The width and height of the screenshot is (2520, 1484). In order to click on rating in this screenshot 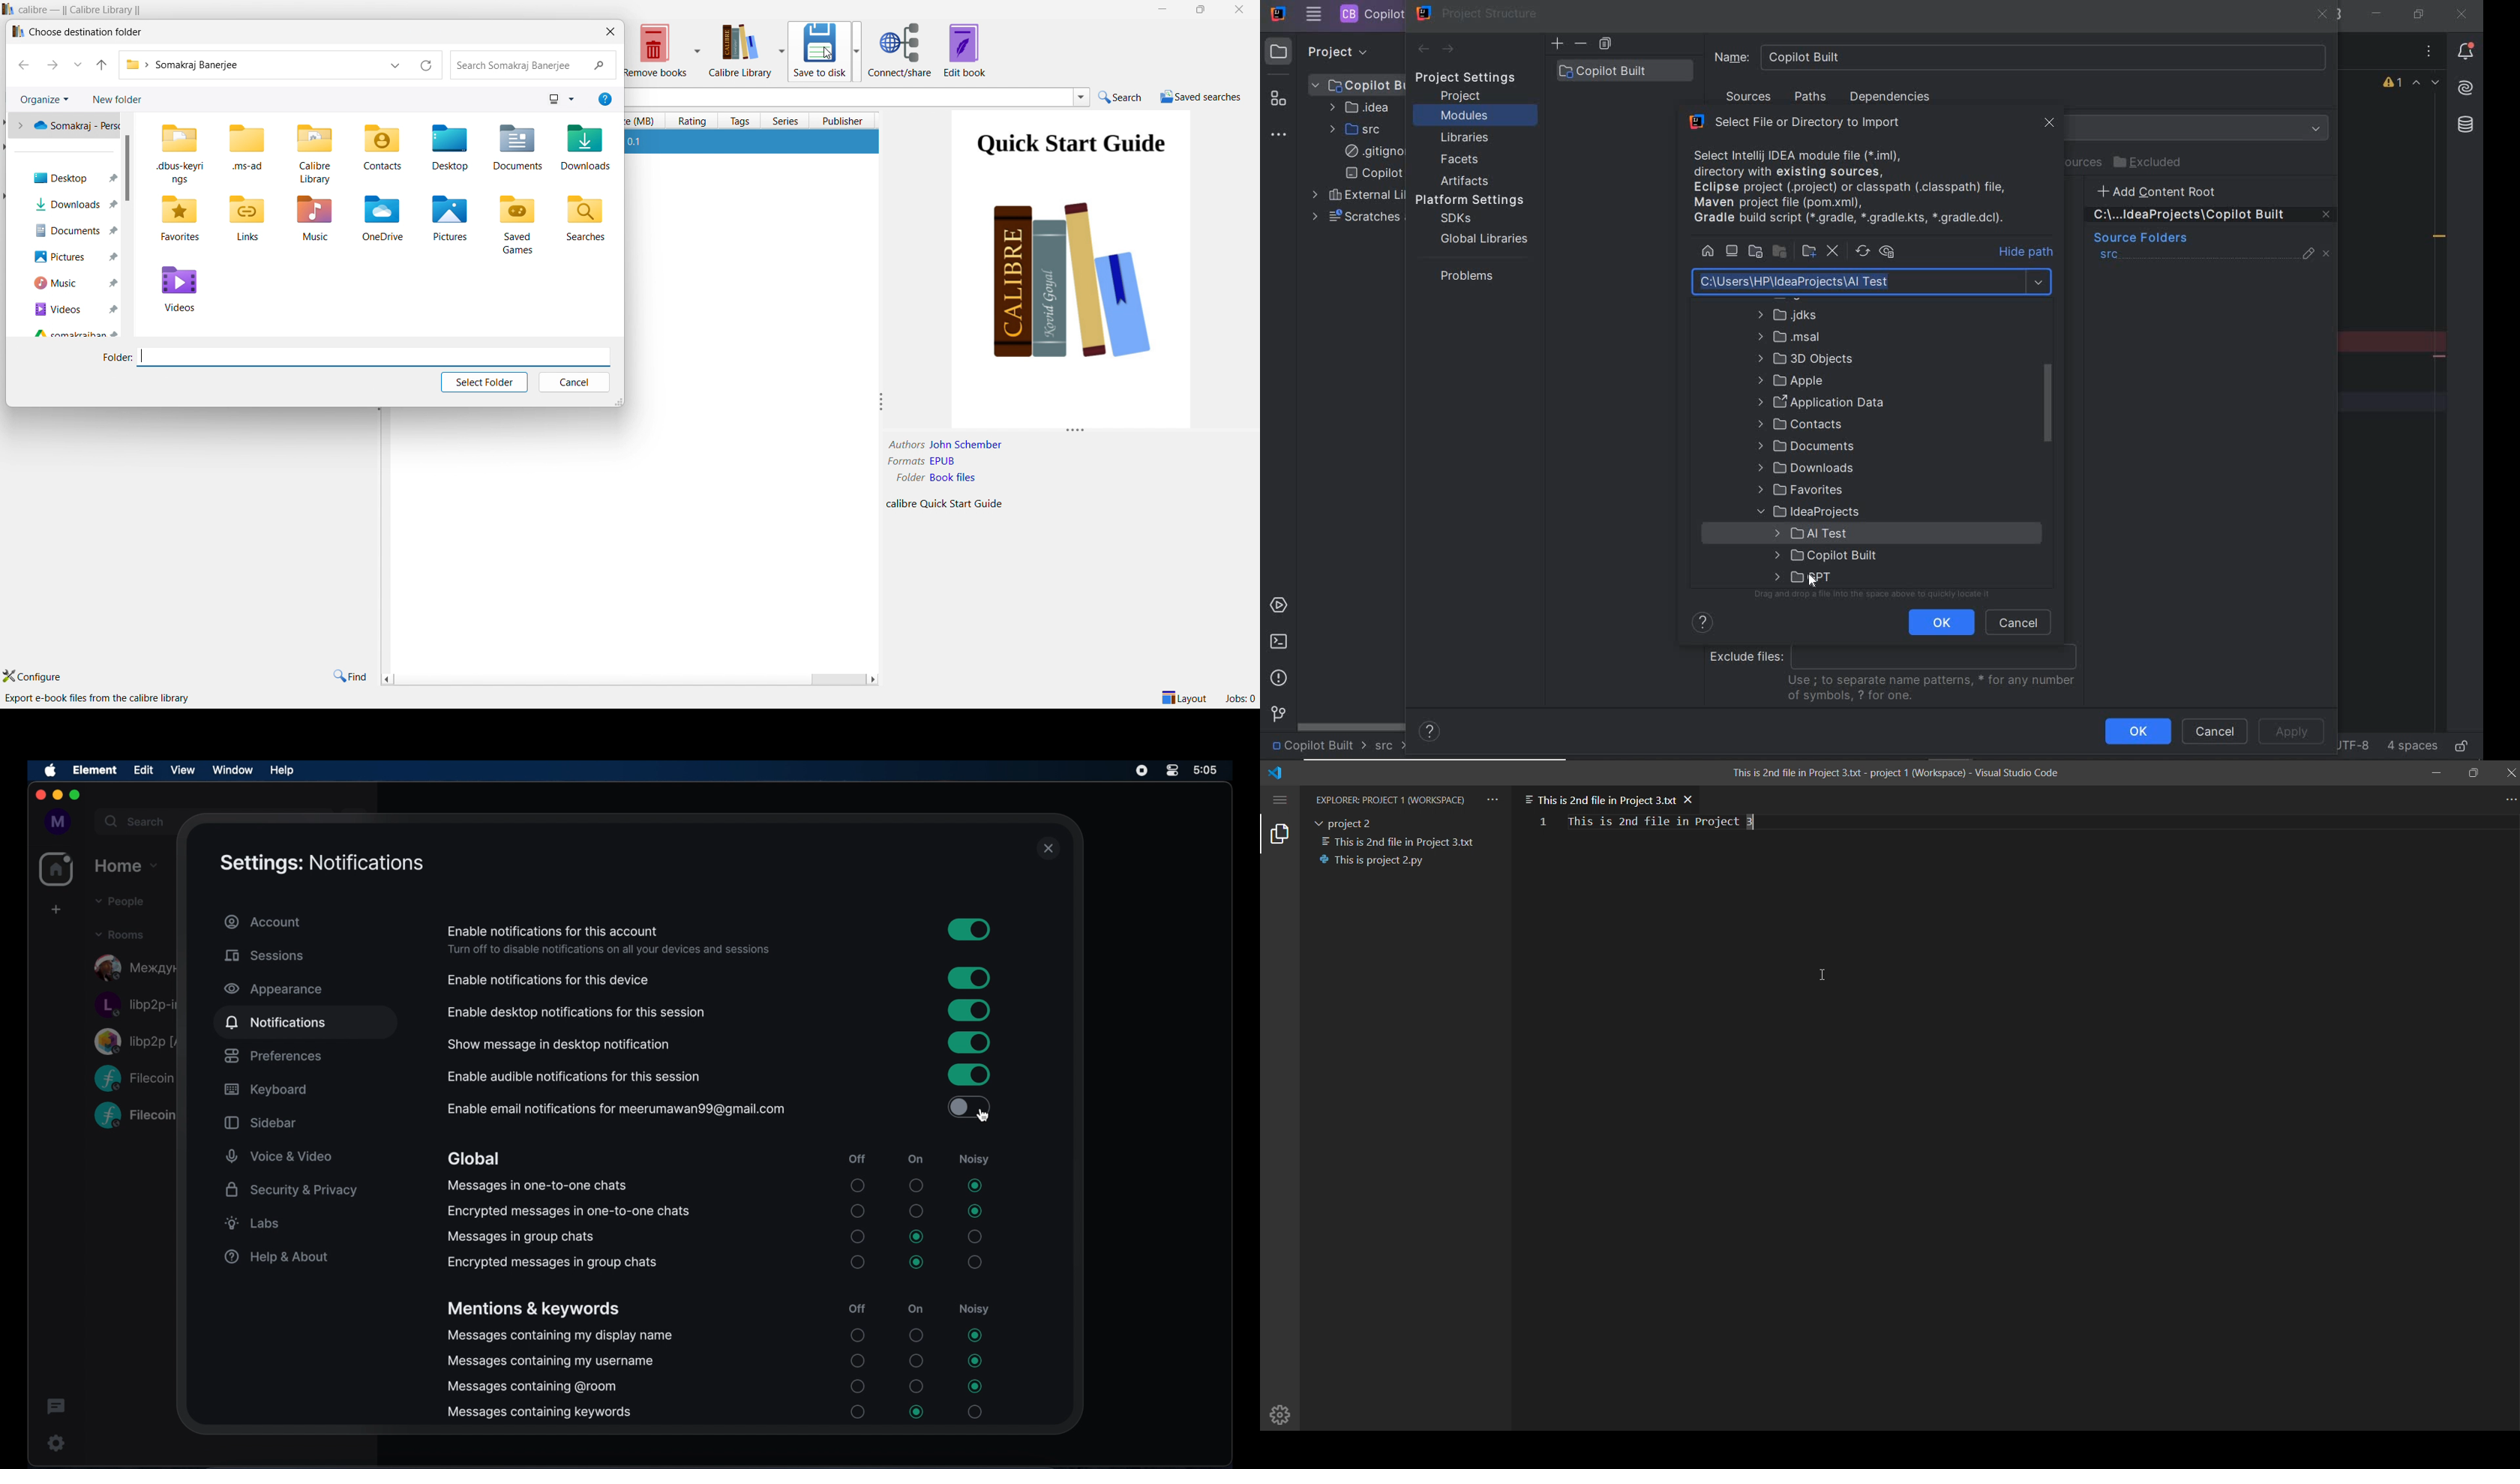, I will do `click(692, 119)`.